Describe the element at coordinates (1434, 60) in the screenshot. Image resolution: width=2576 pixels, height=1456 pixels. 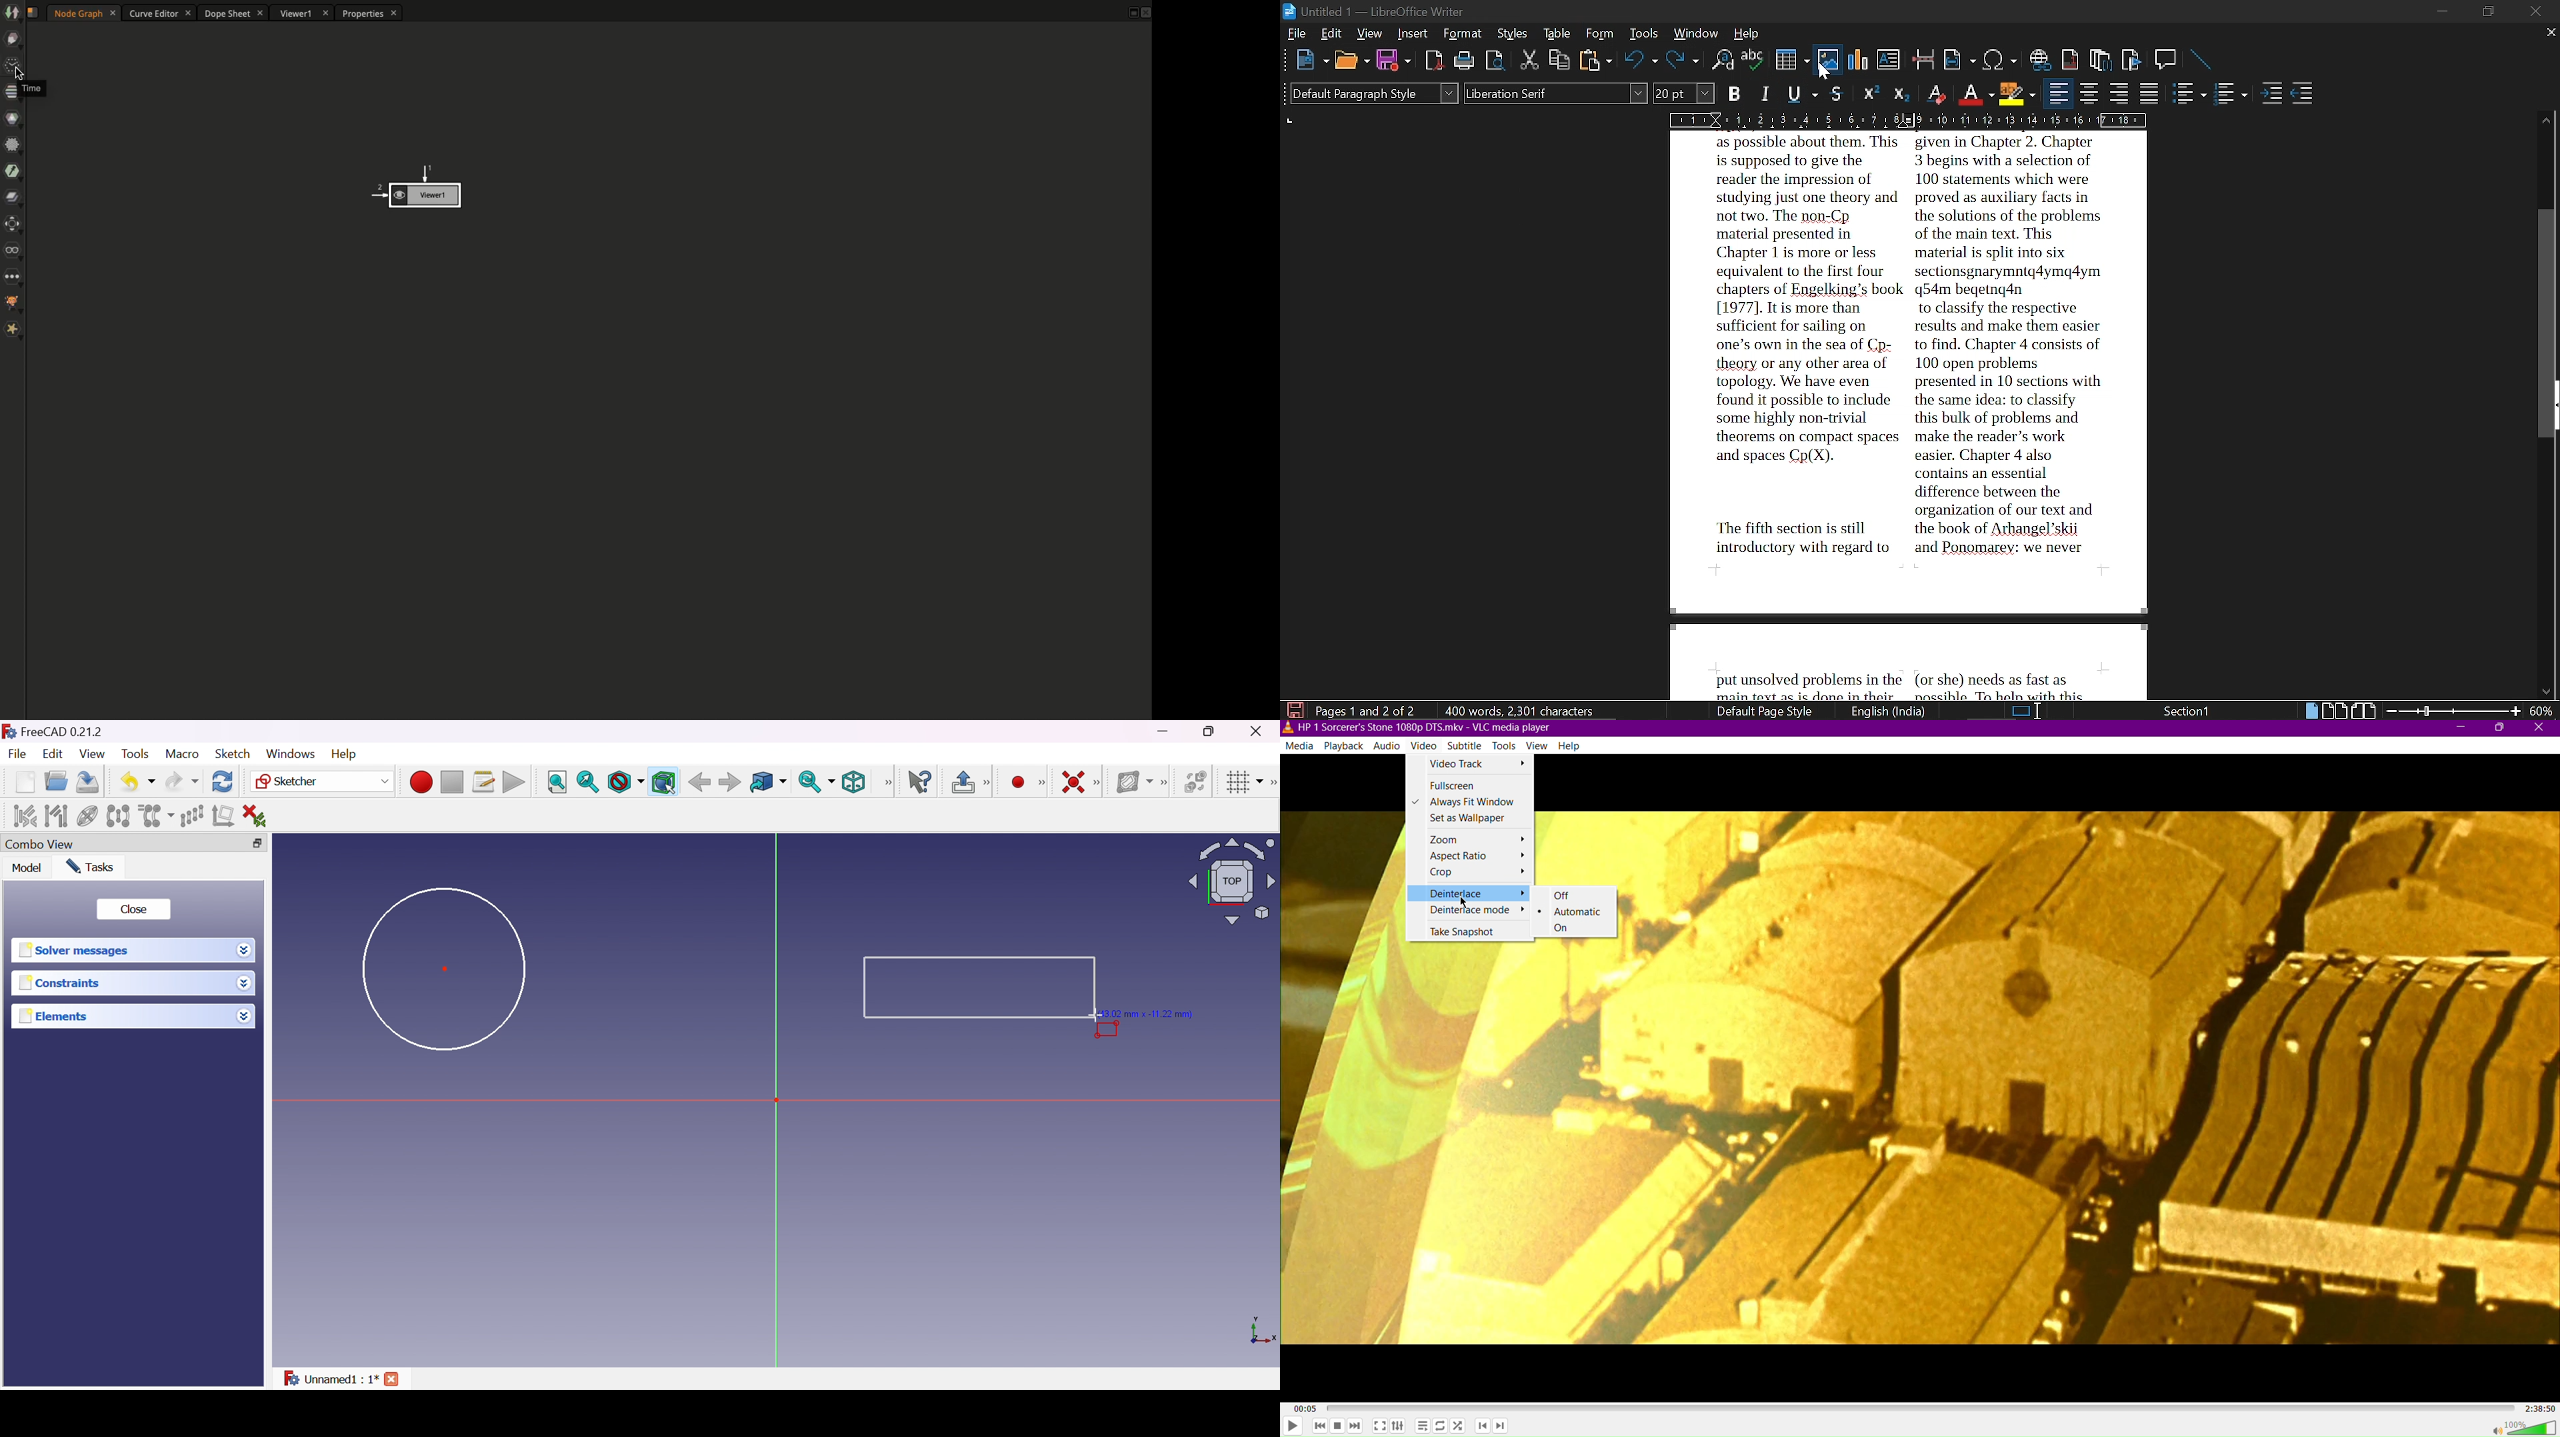
I see `export as pdf` at that location.